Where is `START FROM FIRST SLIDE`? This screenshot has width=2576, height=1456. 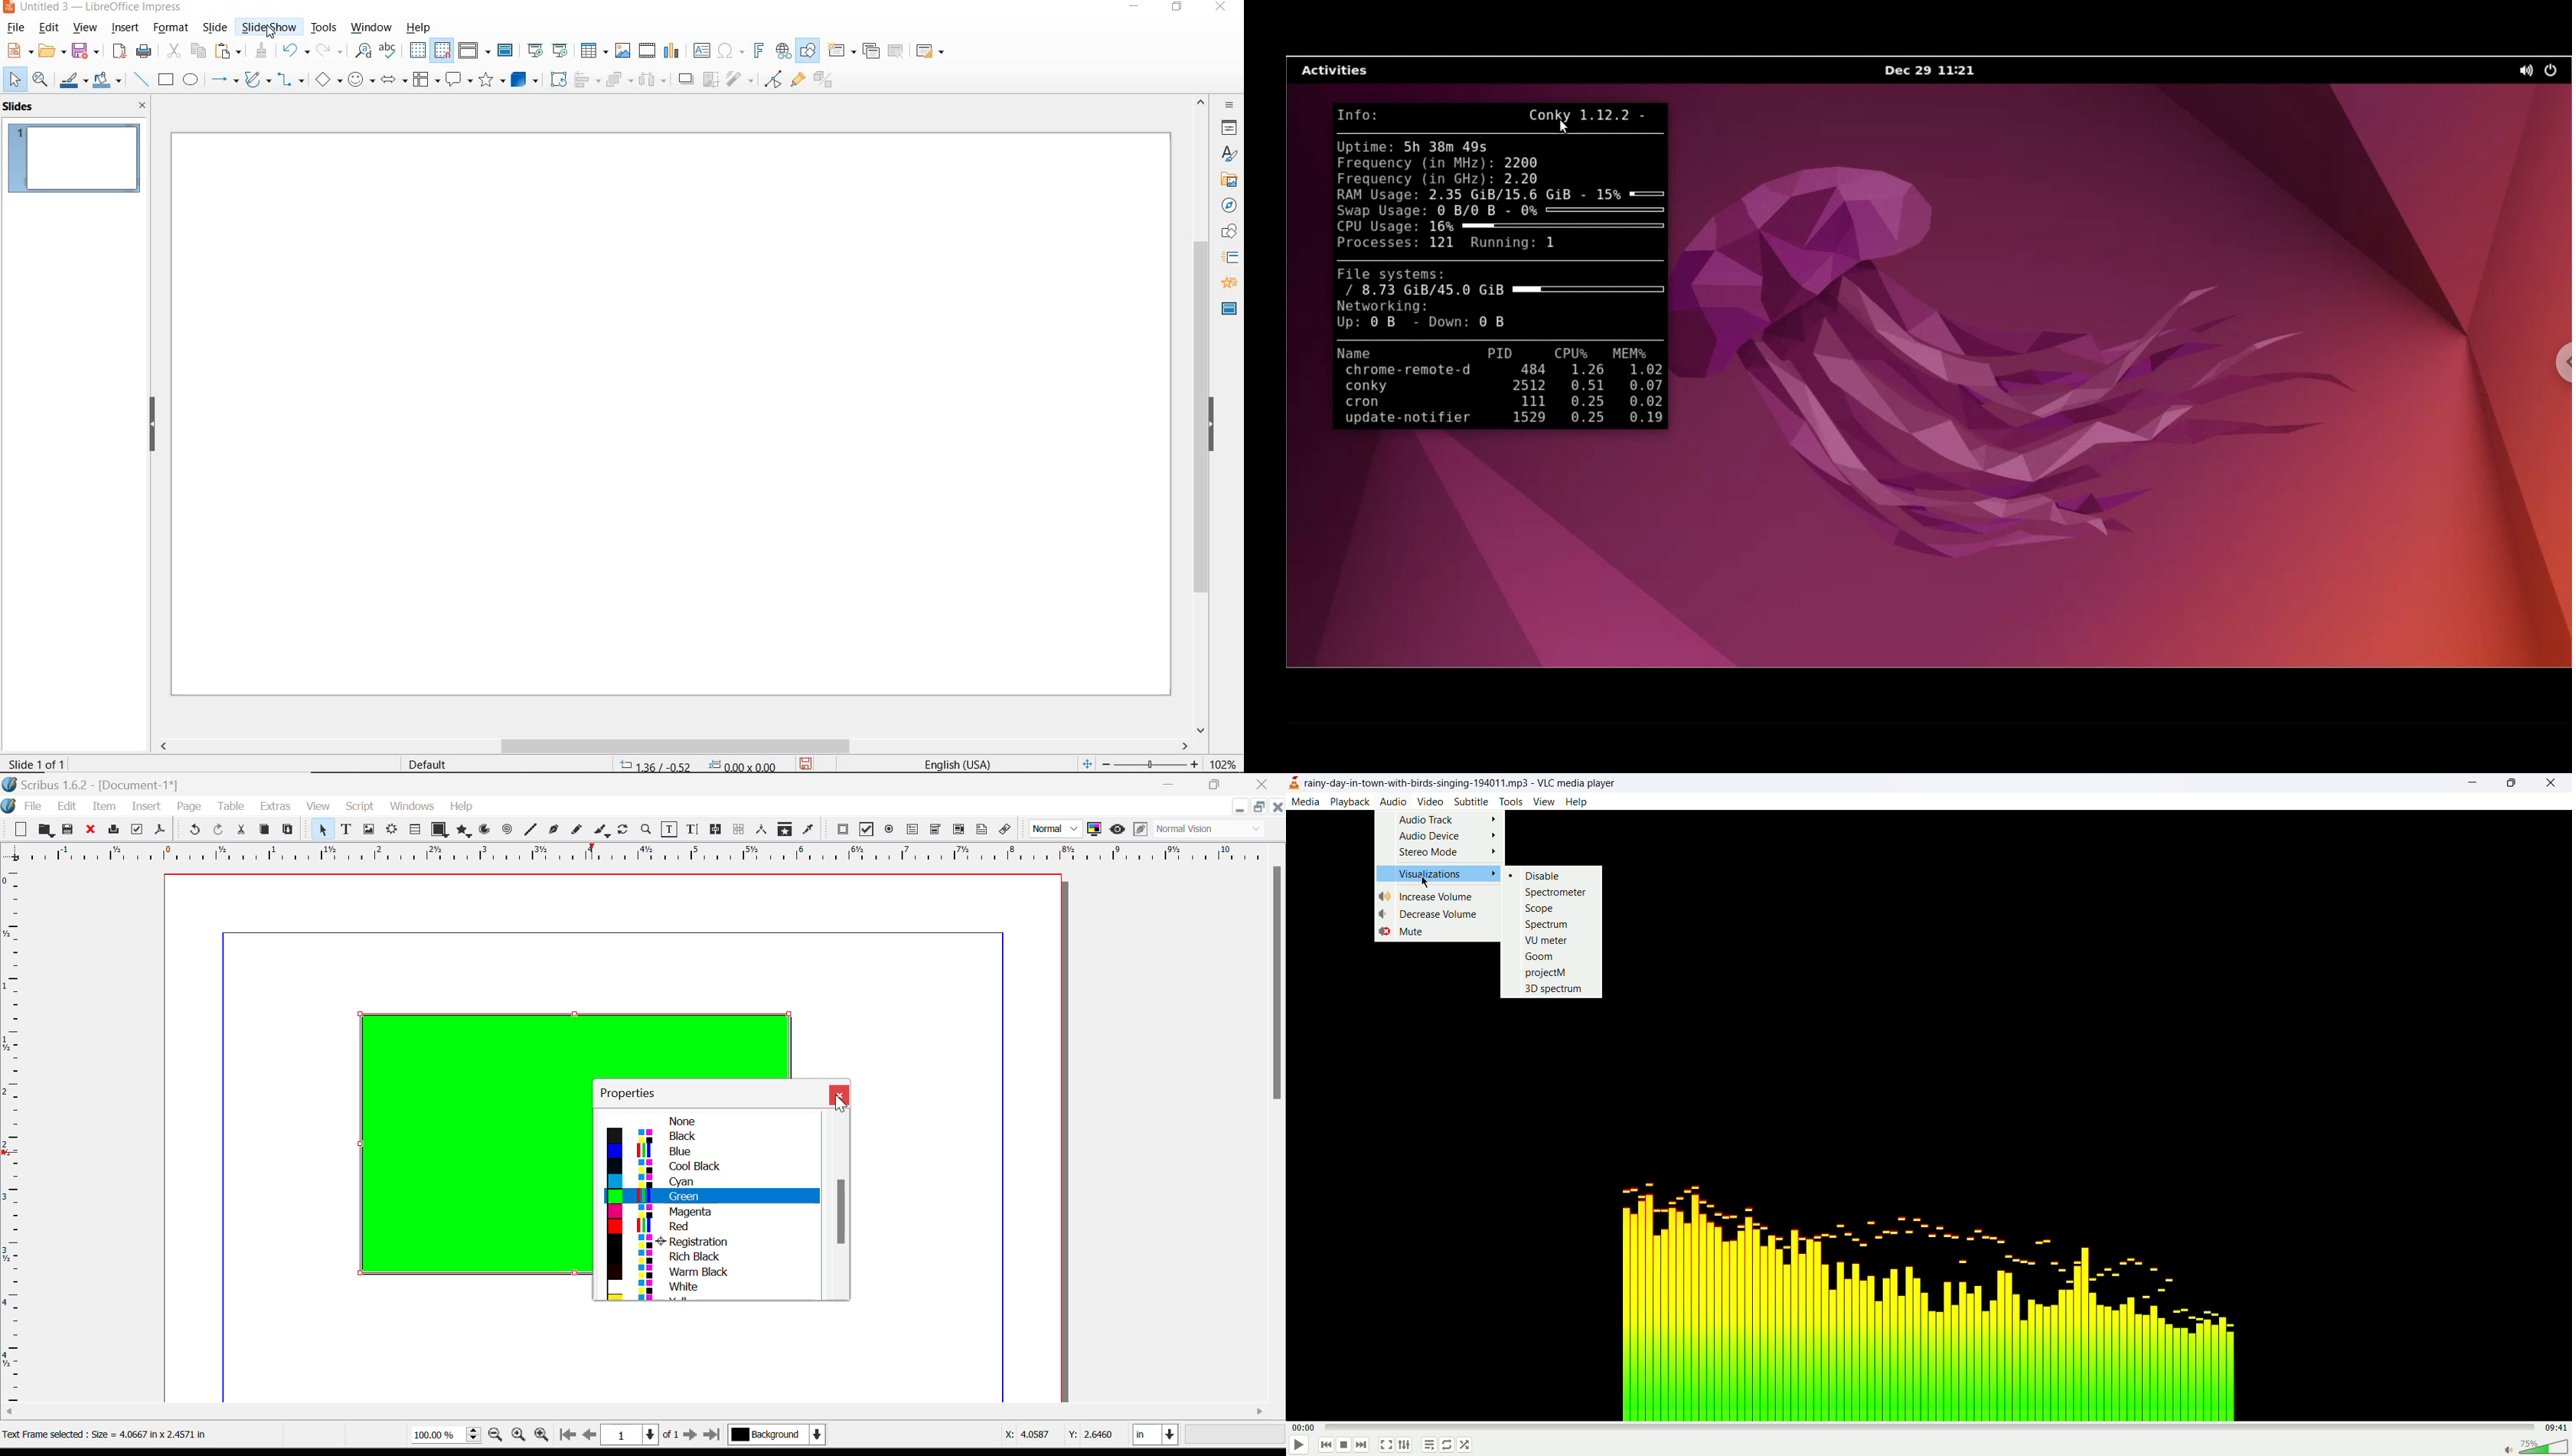 START FROM FIRST SLIDE is located at coordinates (535, 51).